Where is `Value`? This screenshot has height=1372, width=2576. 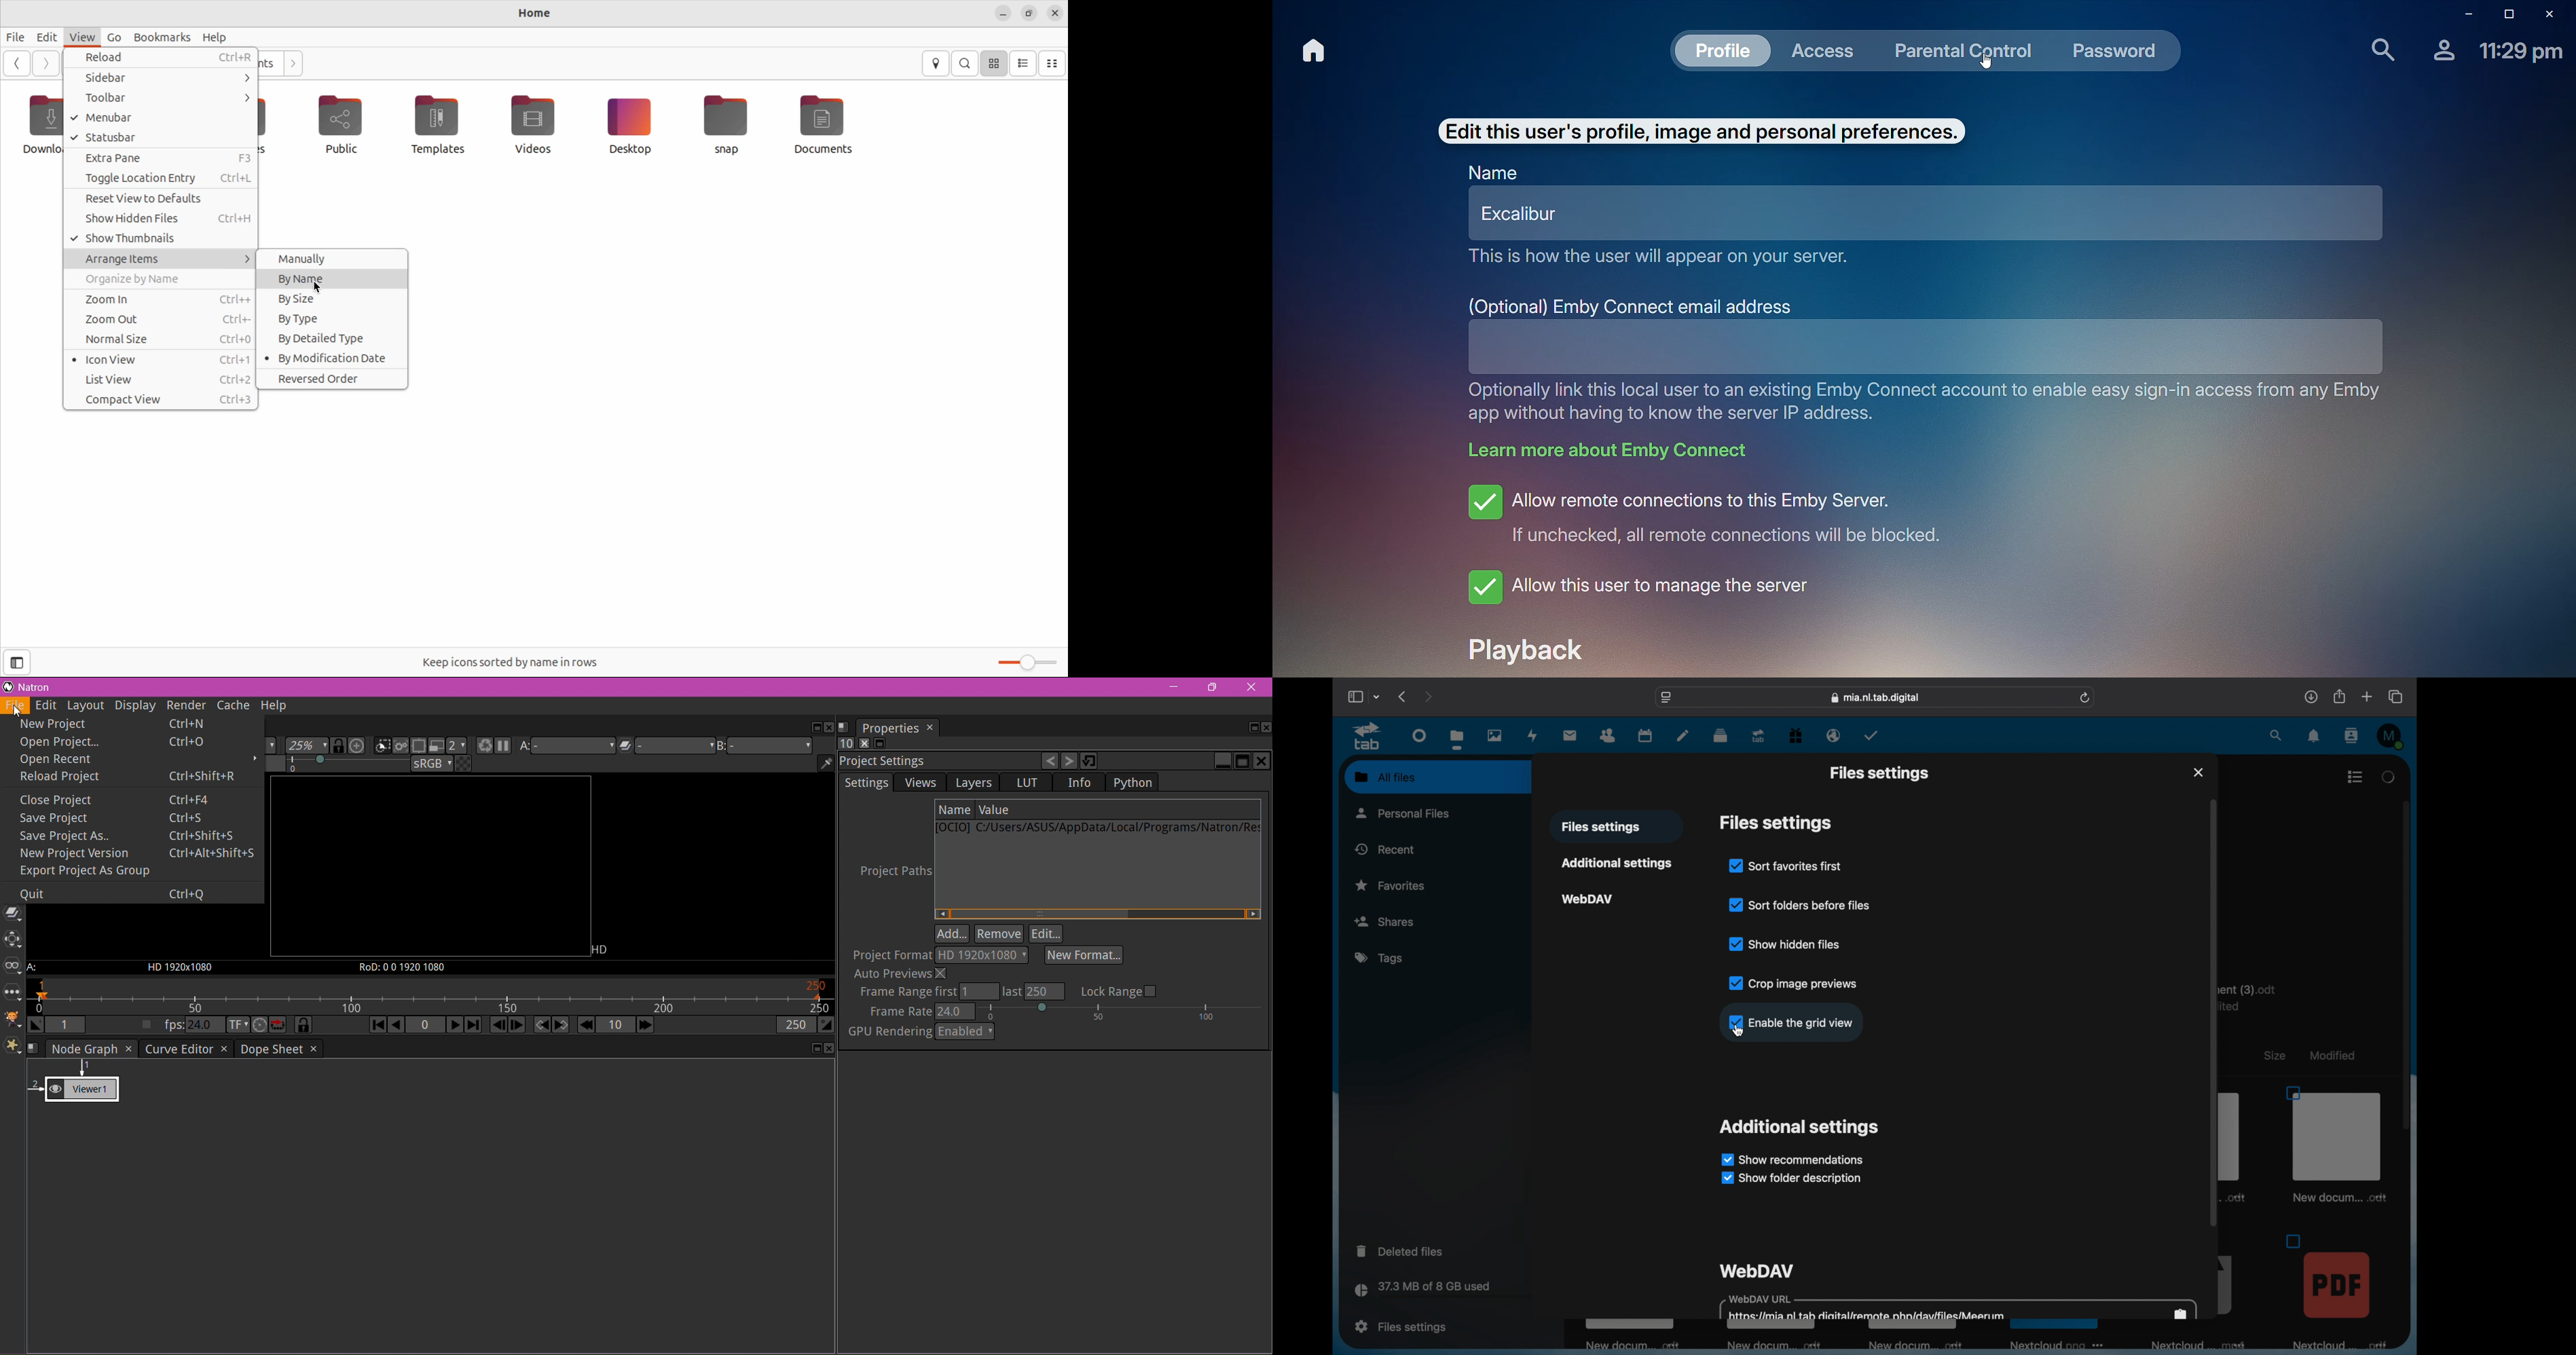
Value is located at coordinates (995, 811).